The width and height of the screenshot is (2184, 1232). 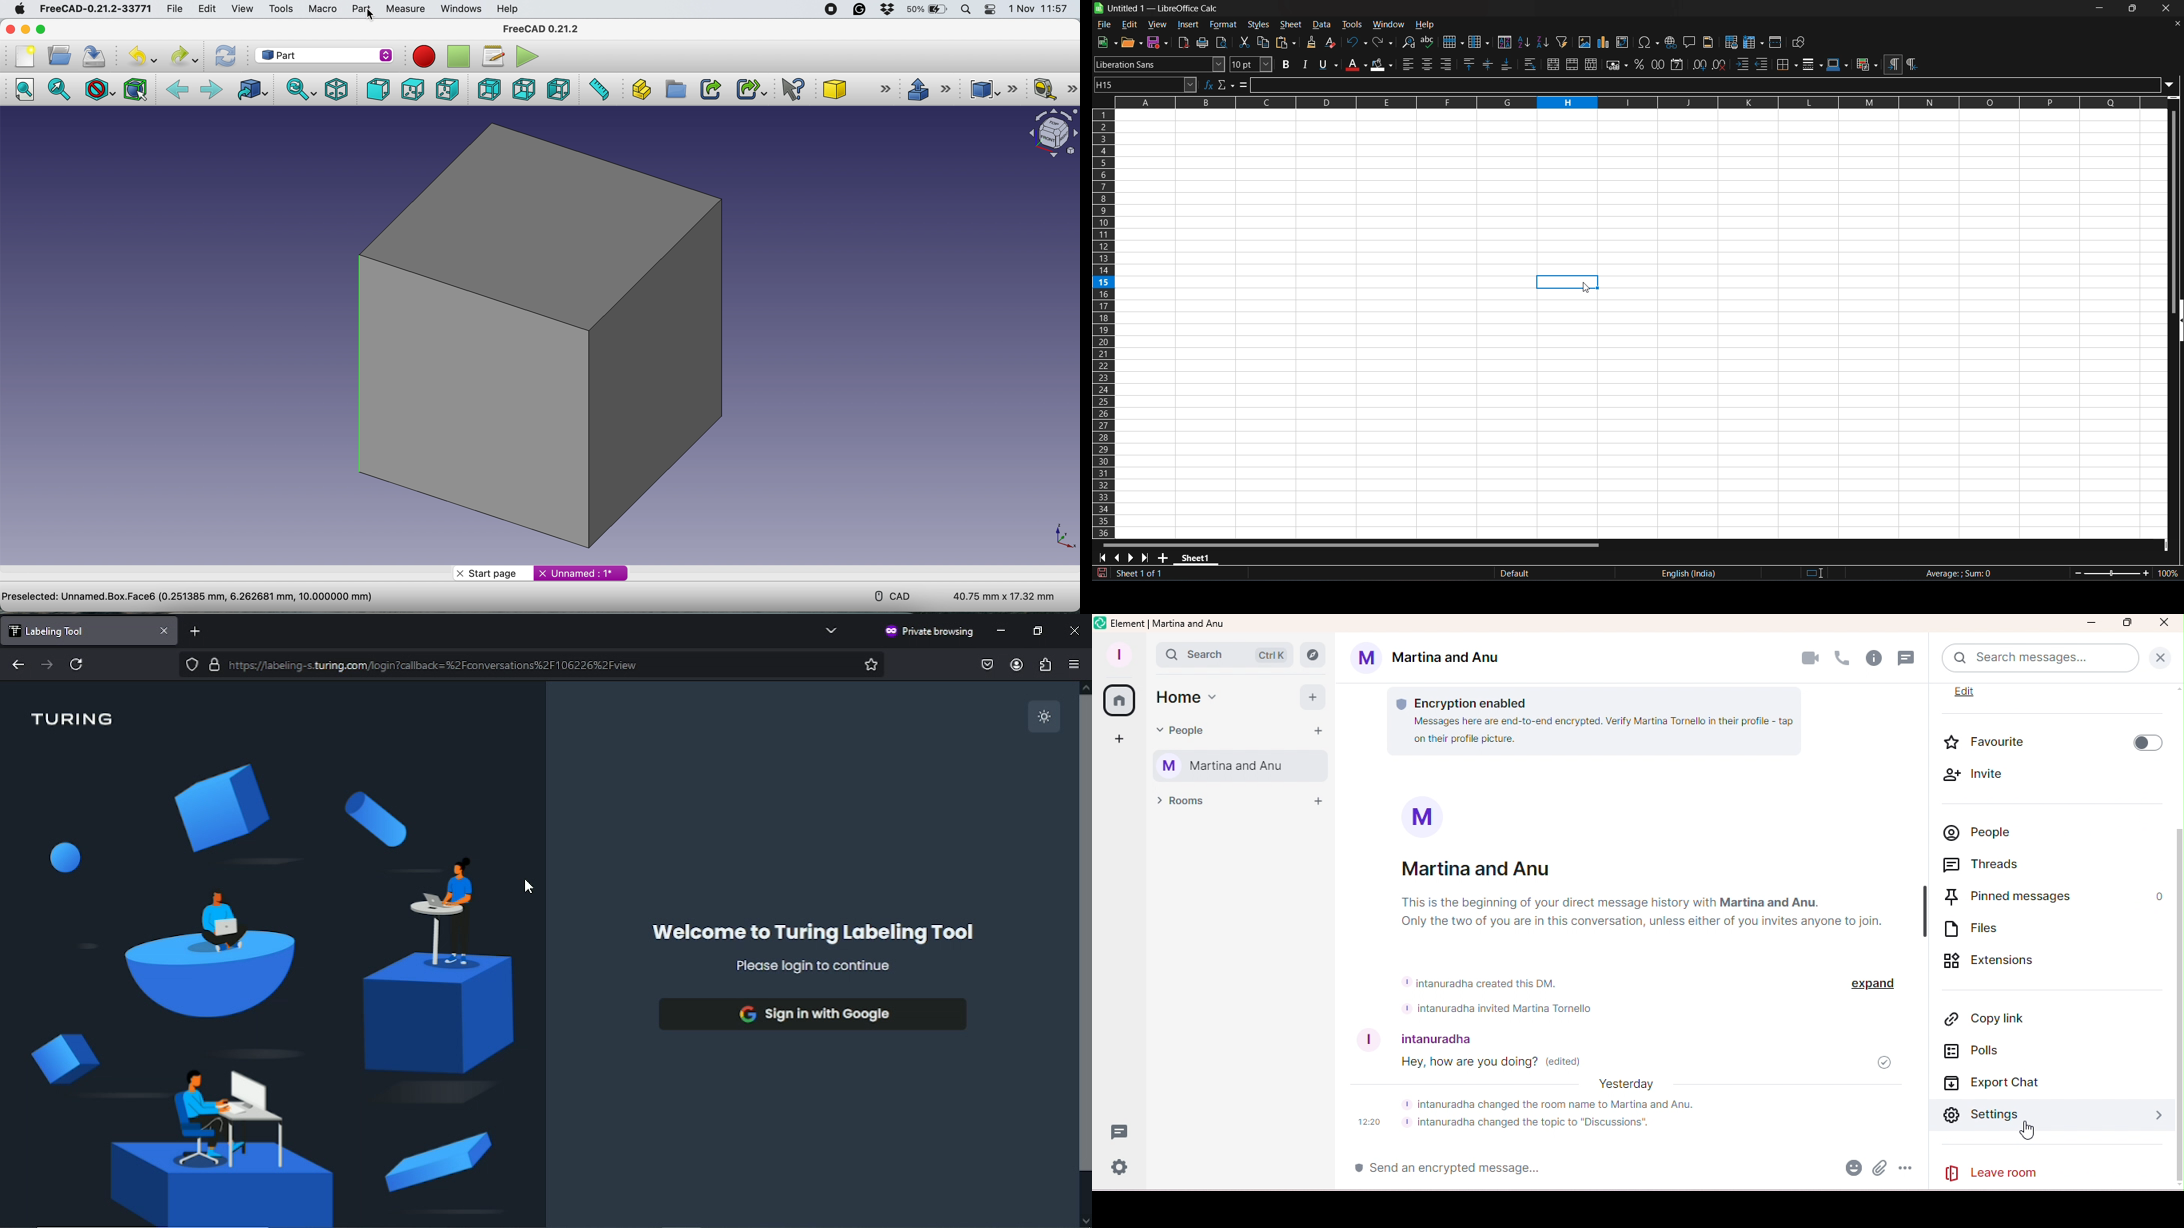 I want to click on Attachment, so click(x=1879, y=1170).